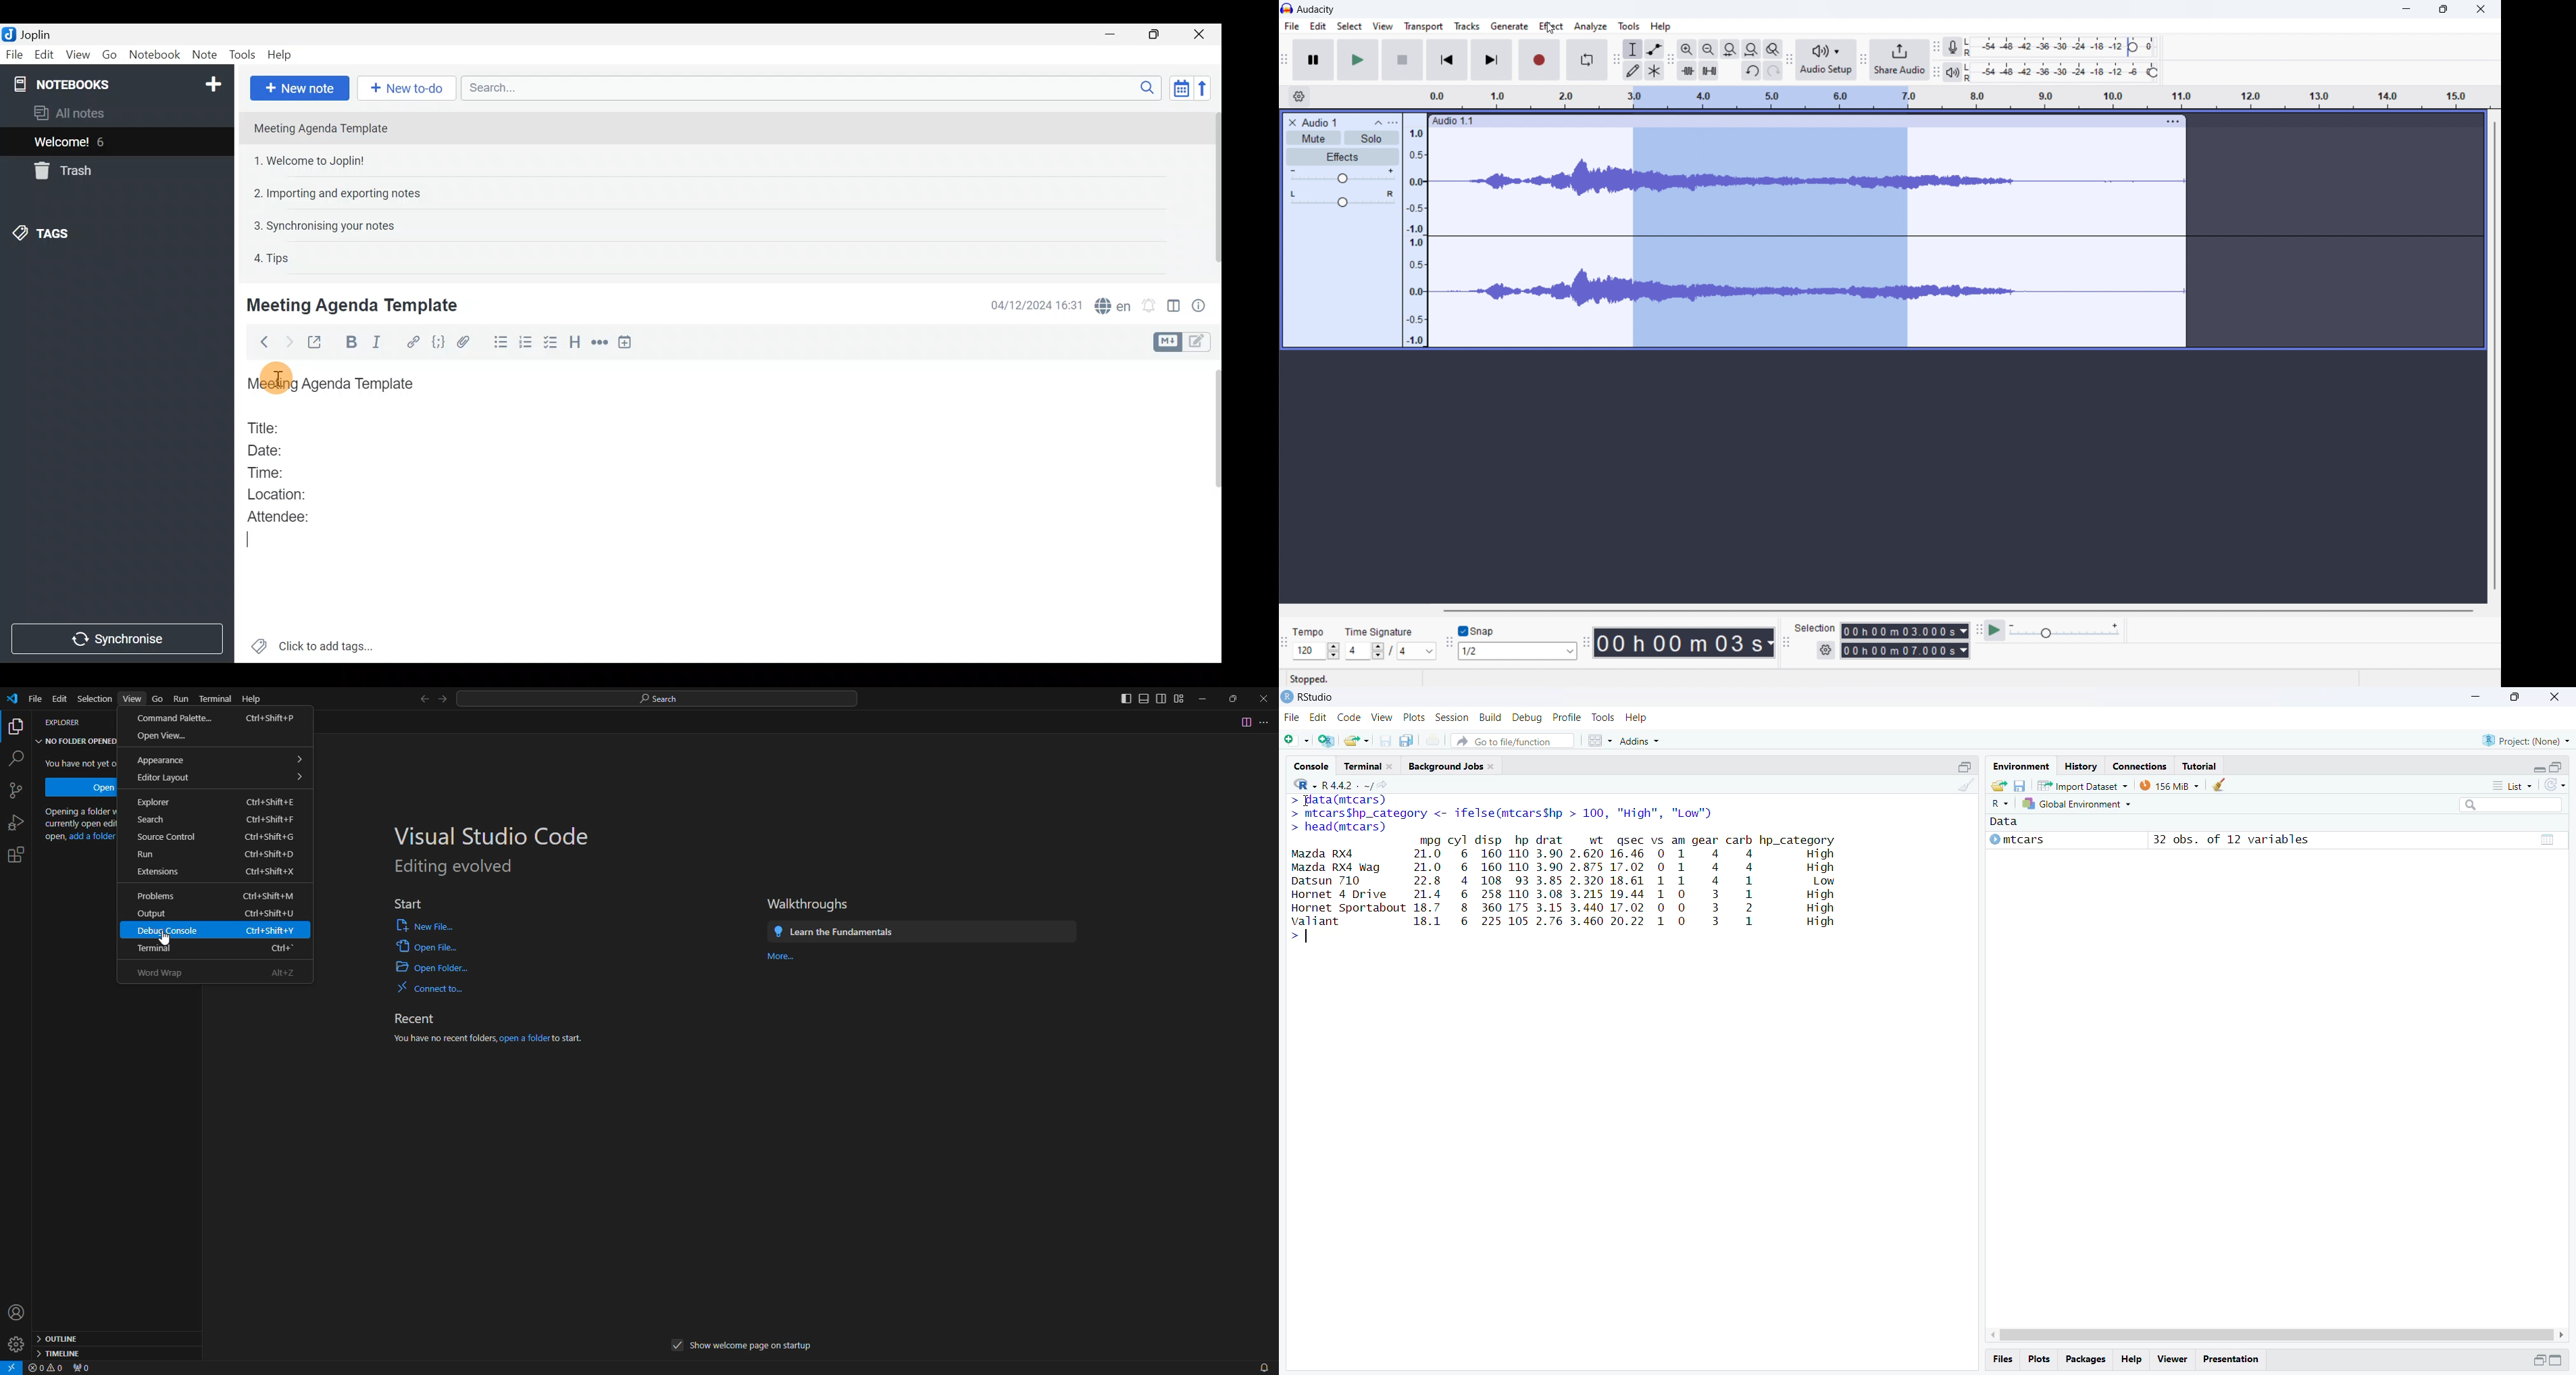 Image resolution: width=2576 pixels, height=1400 pixels. Describe the element at coordinates (76, 56) in the screenshot. I see `View` at that location.